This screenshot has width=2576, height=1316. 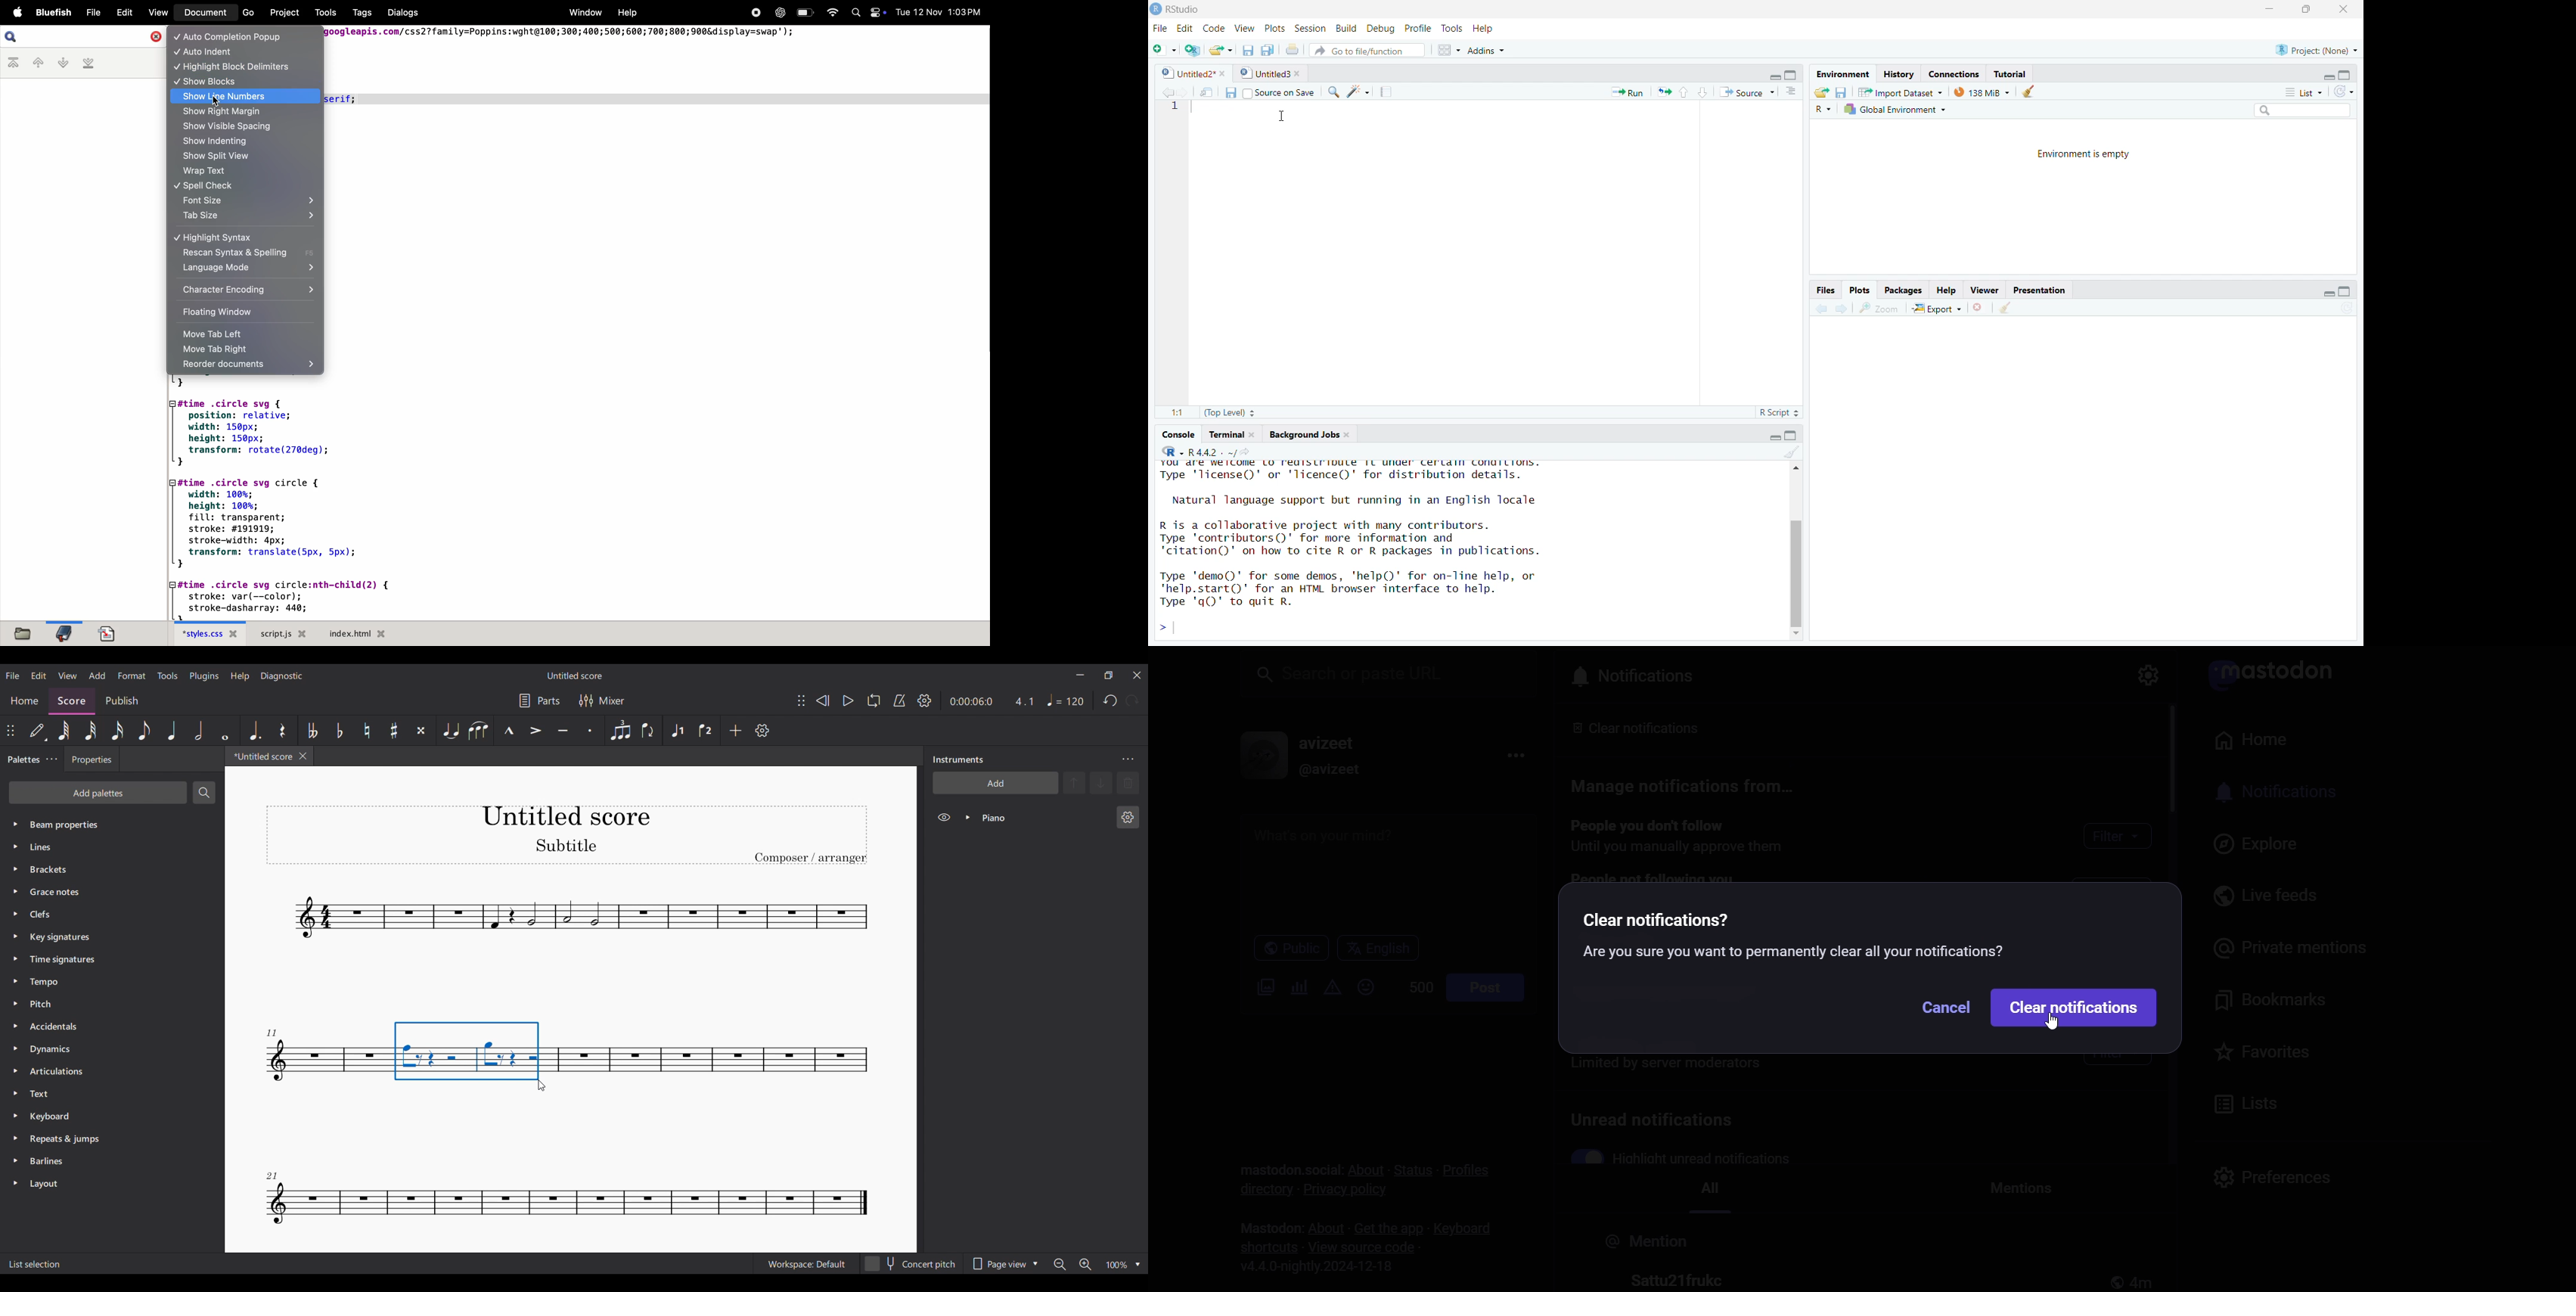 What do you see at coordinates (242, 269) in the screenshot?
I see `language mode` at bounding box center [242, 269].